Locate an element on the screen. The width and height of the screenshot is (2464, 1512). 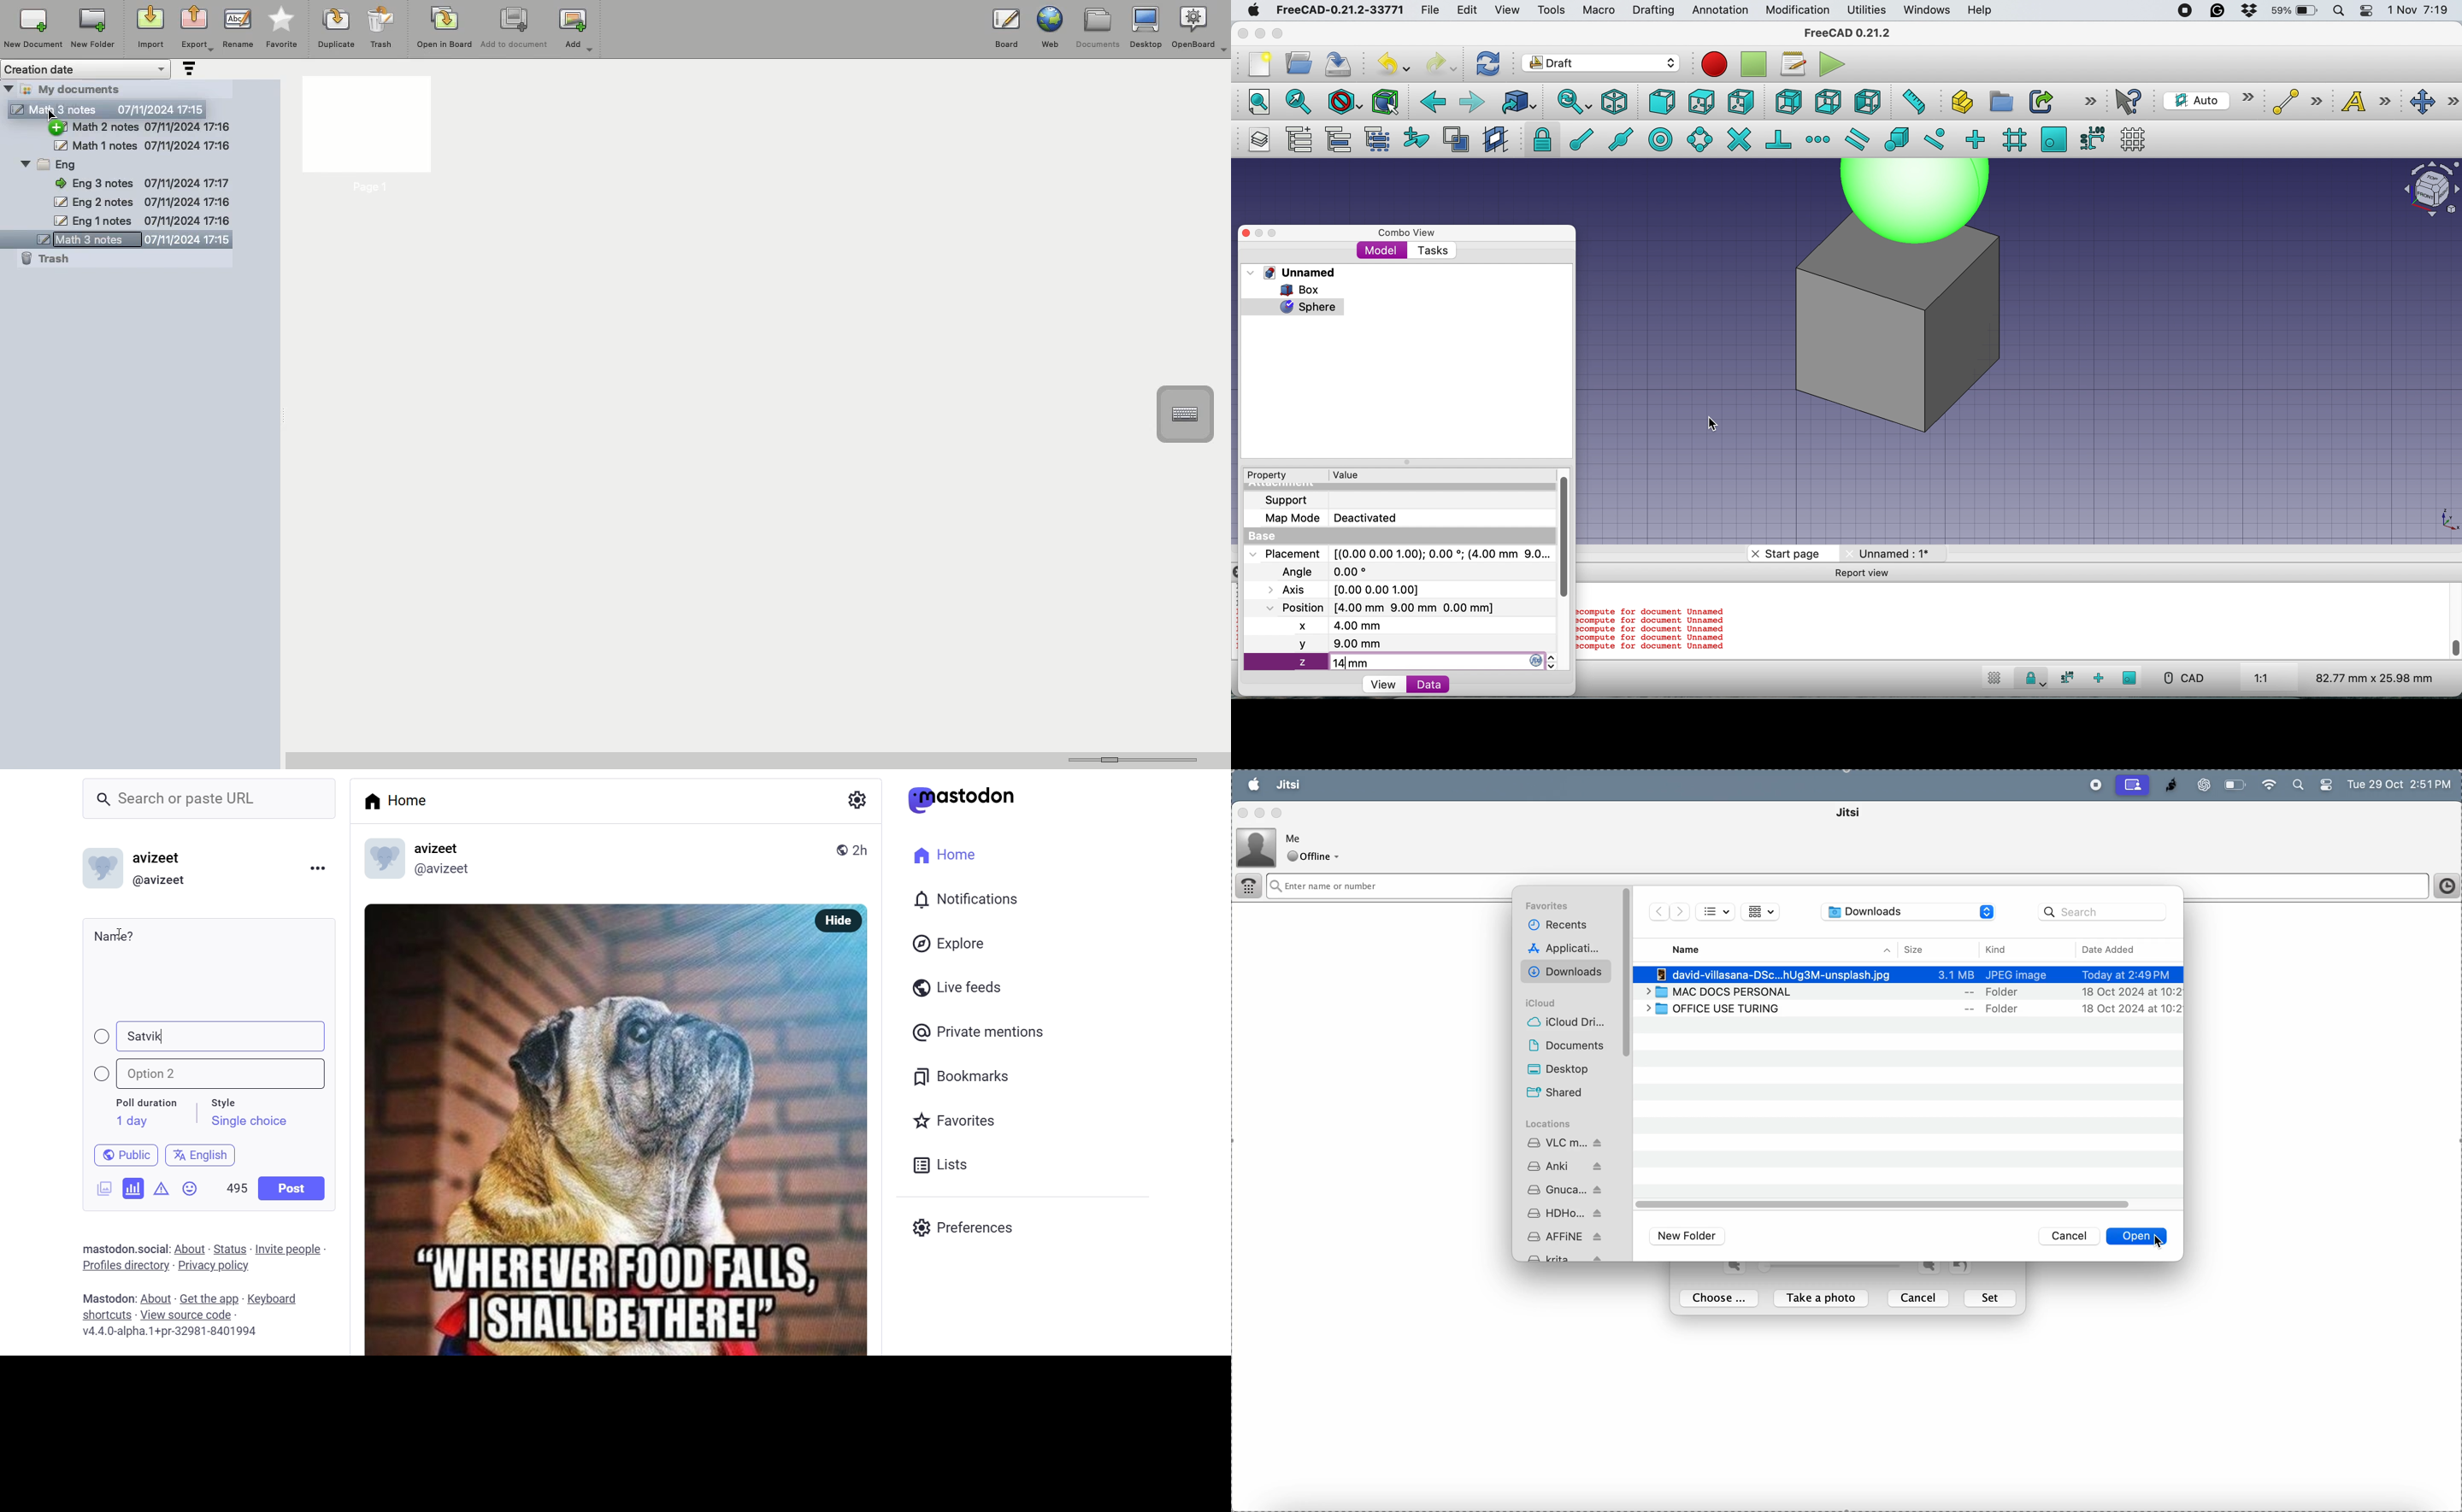
edit is located at coordinates (1469, 11).